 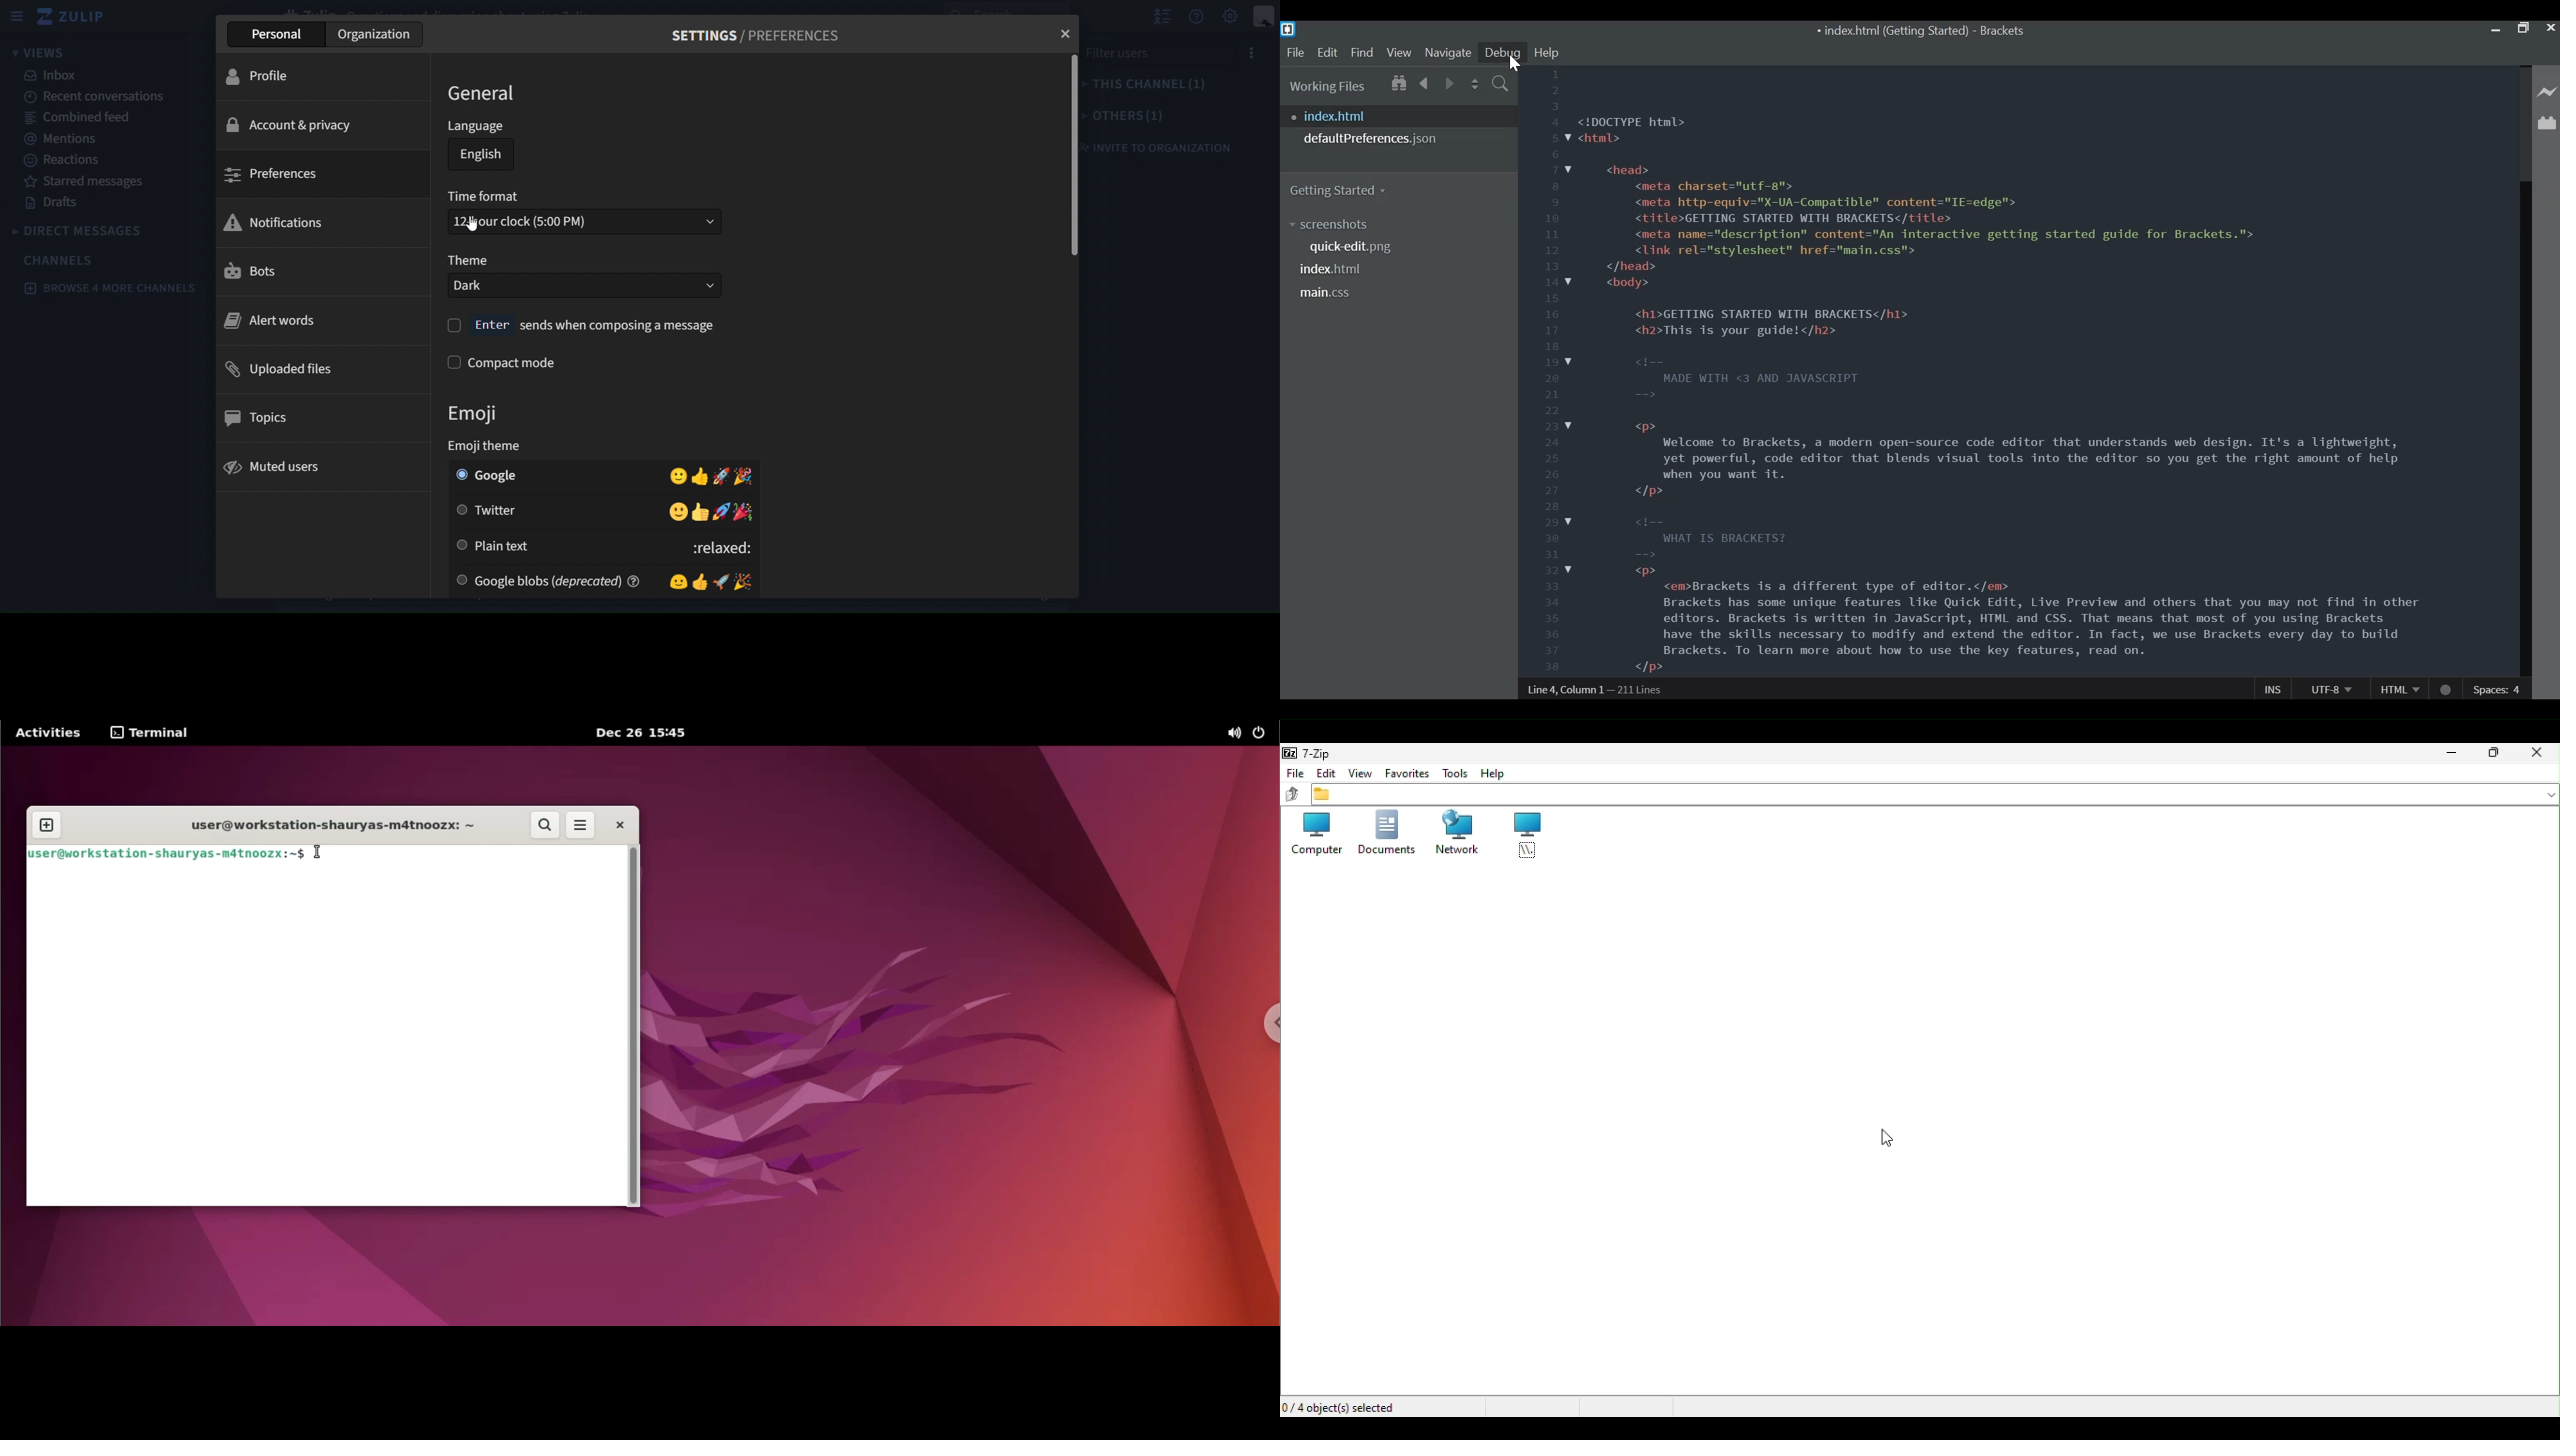 What do you see at coordinates (1362, 773) in the screenshot?
I see `View` at bounding box center [1362, 773].